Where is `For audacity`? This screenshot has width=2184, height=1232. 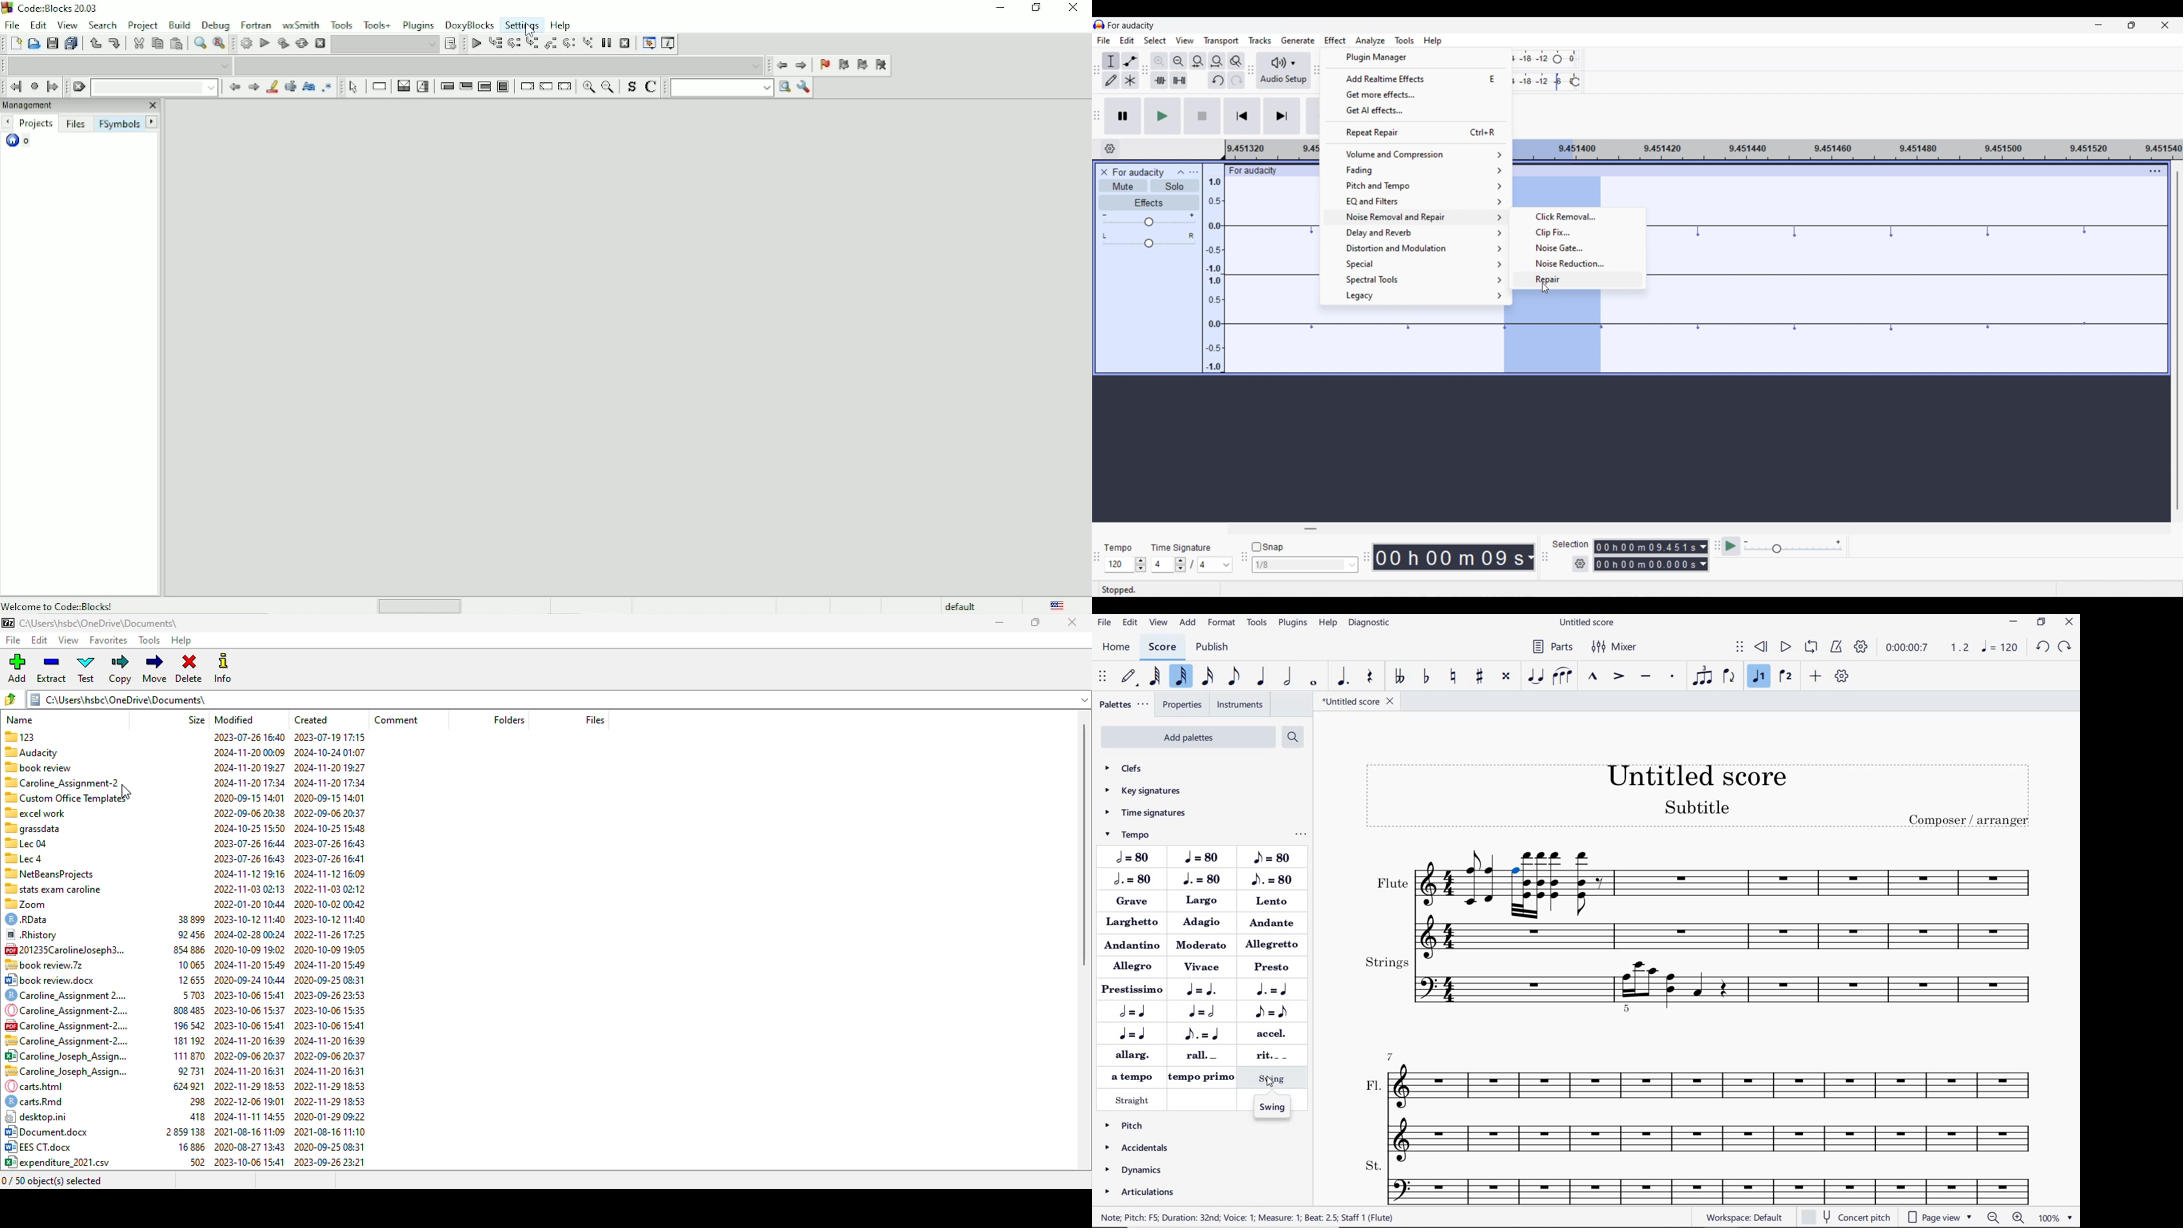
For audacity is located at coordinates (1261, 171).